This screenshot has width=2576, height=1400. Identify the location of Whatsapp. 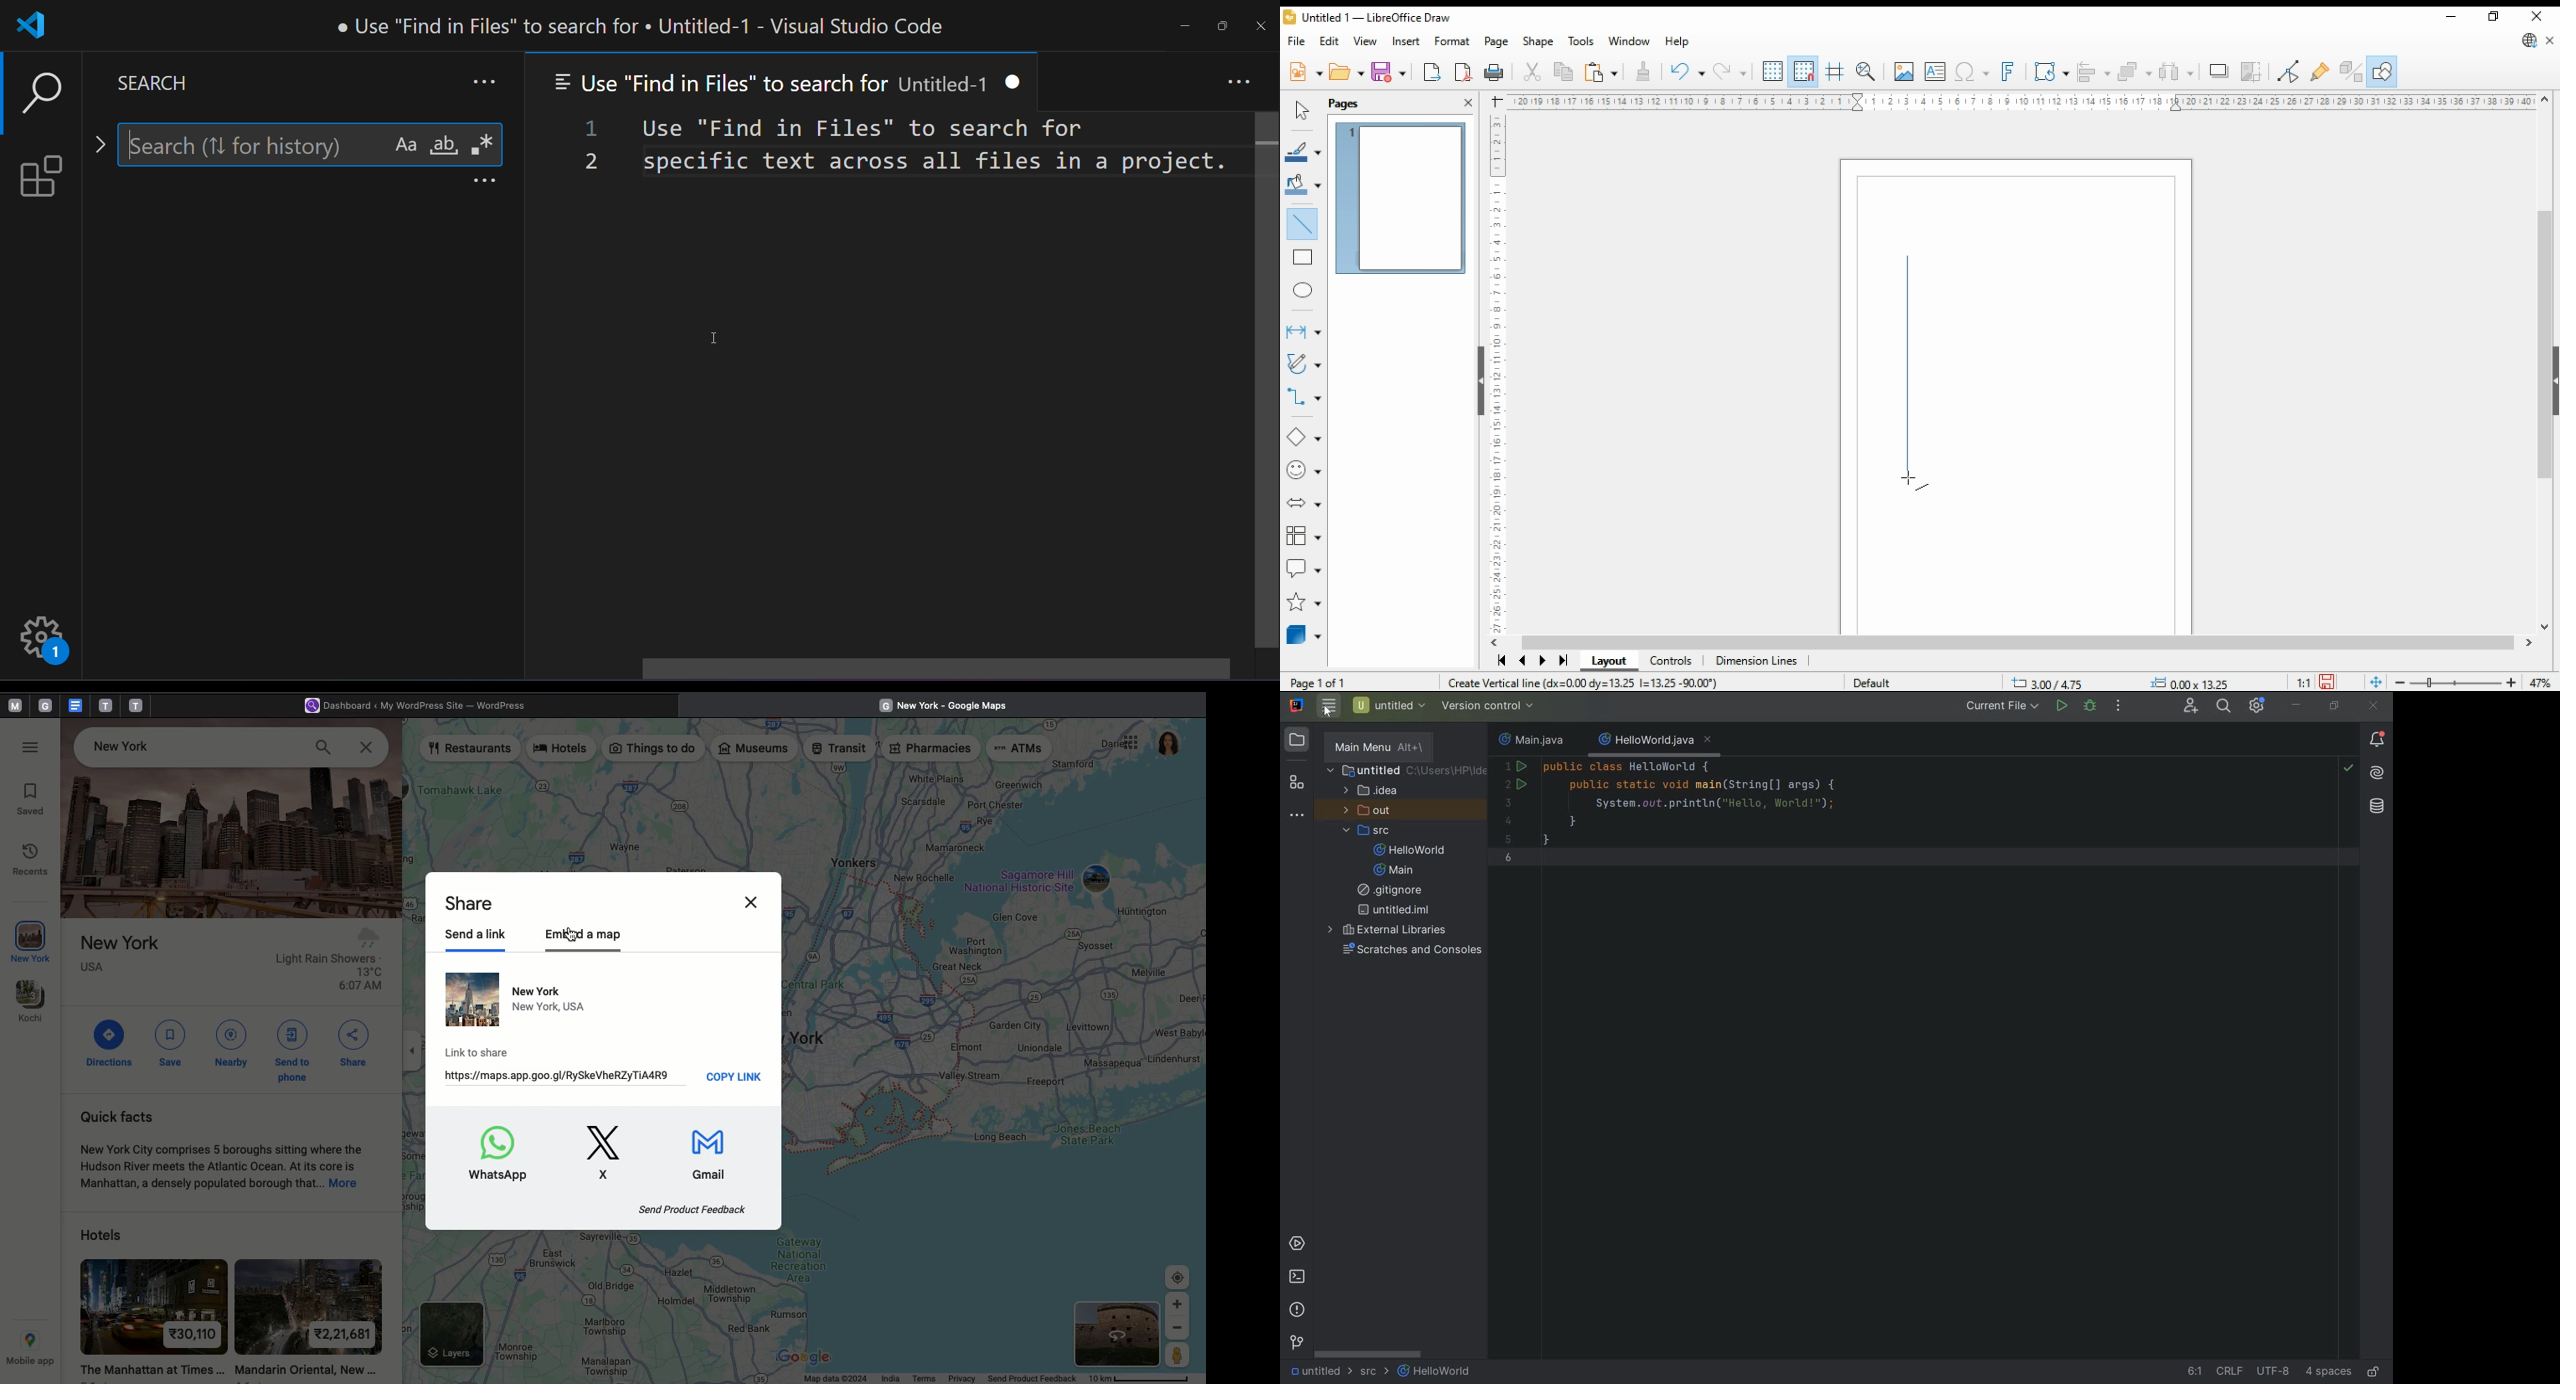
(501, 1154).